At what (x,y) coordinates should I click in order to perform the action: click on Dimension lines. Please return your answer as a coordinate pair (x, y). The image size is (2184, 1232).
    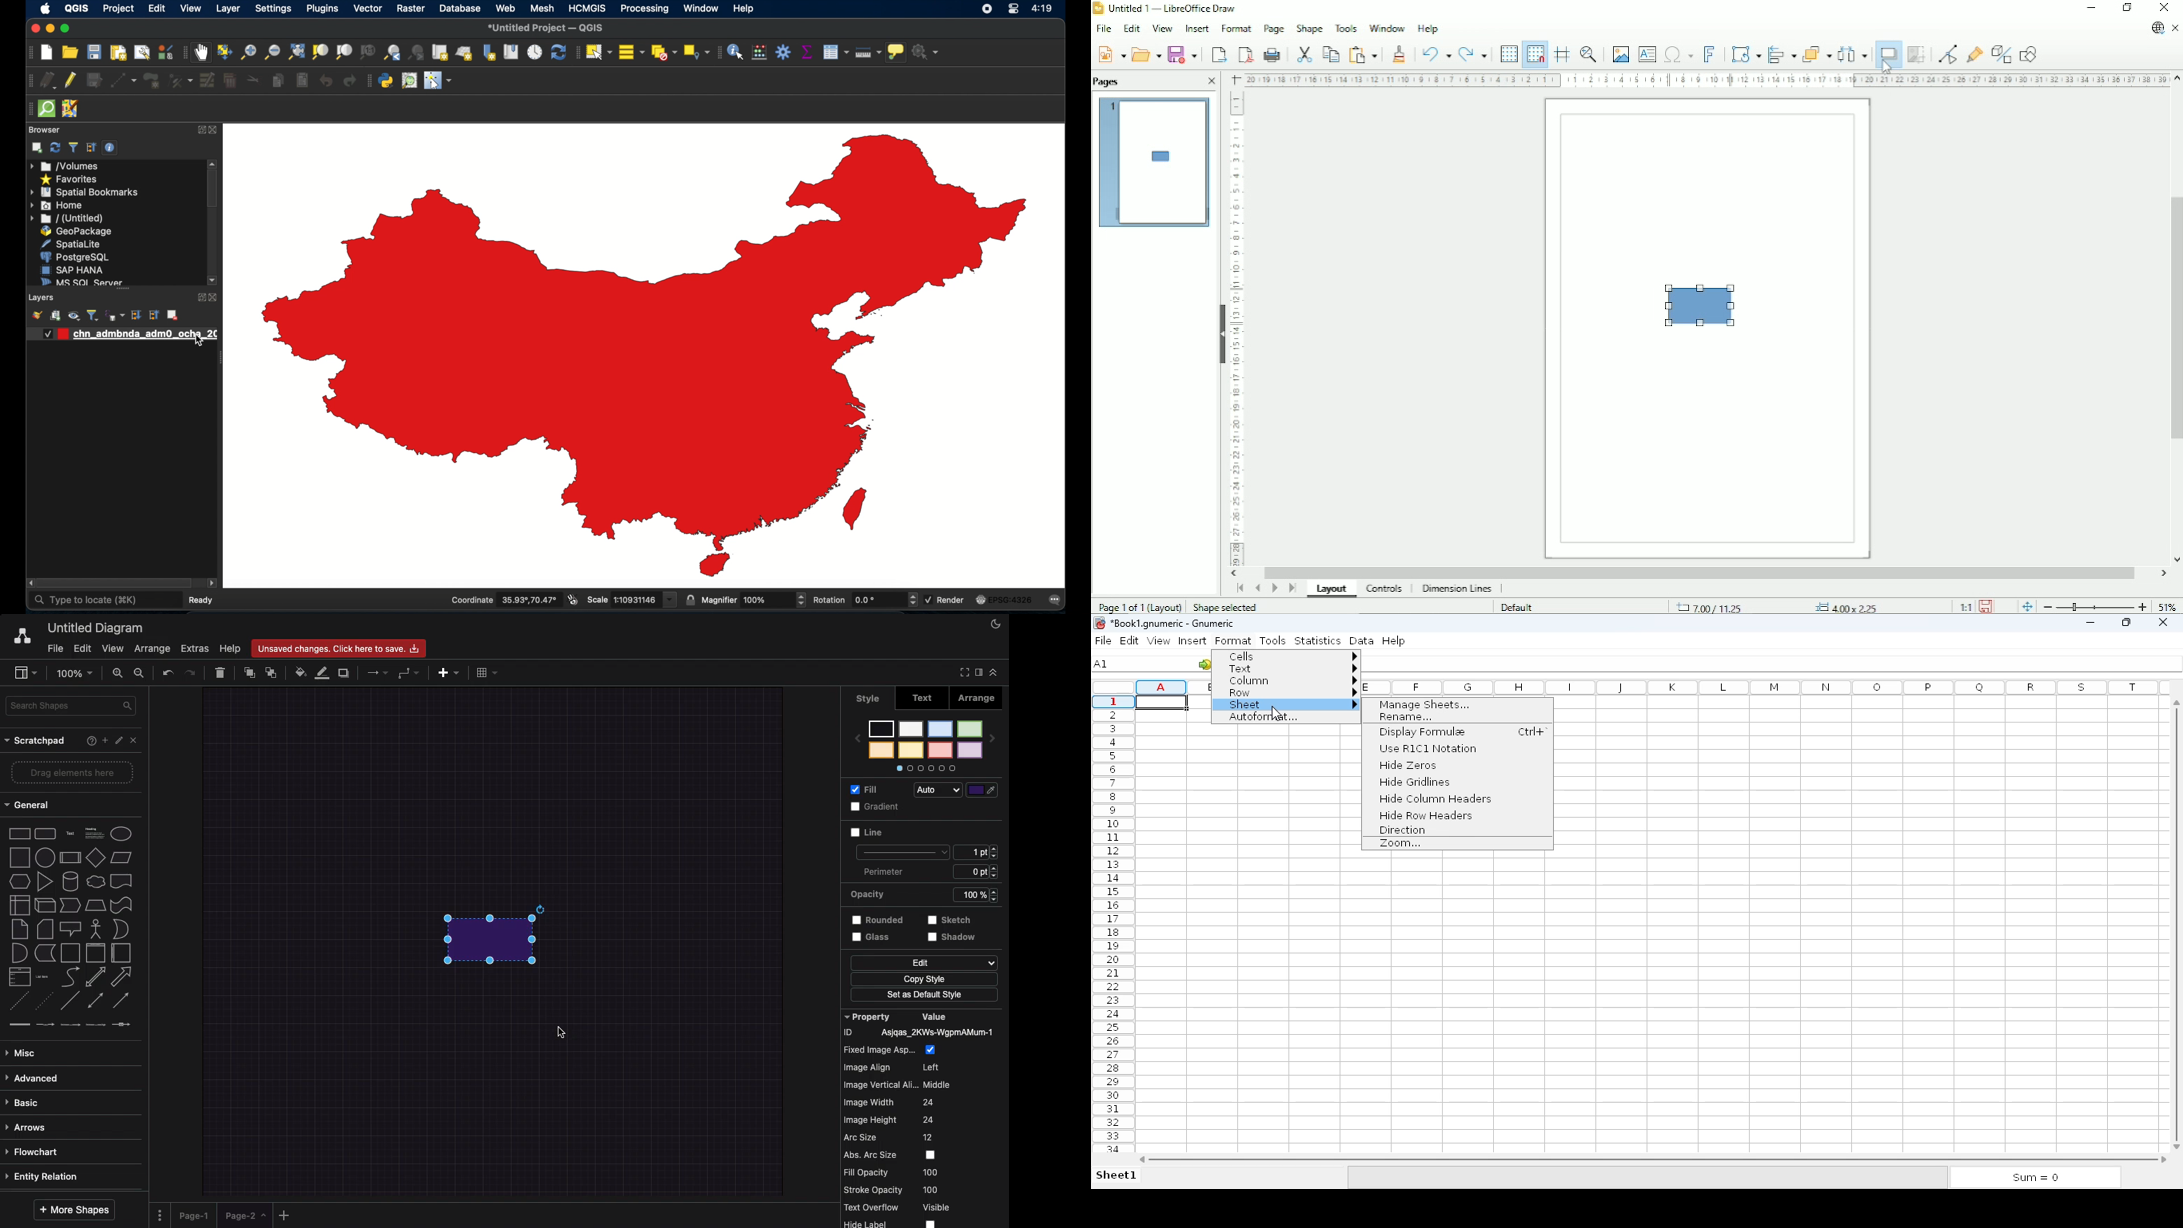
    Looking at the image, I should click on (1458, 589).